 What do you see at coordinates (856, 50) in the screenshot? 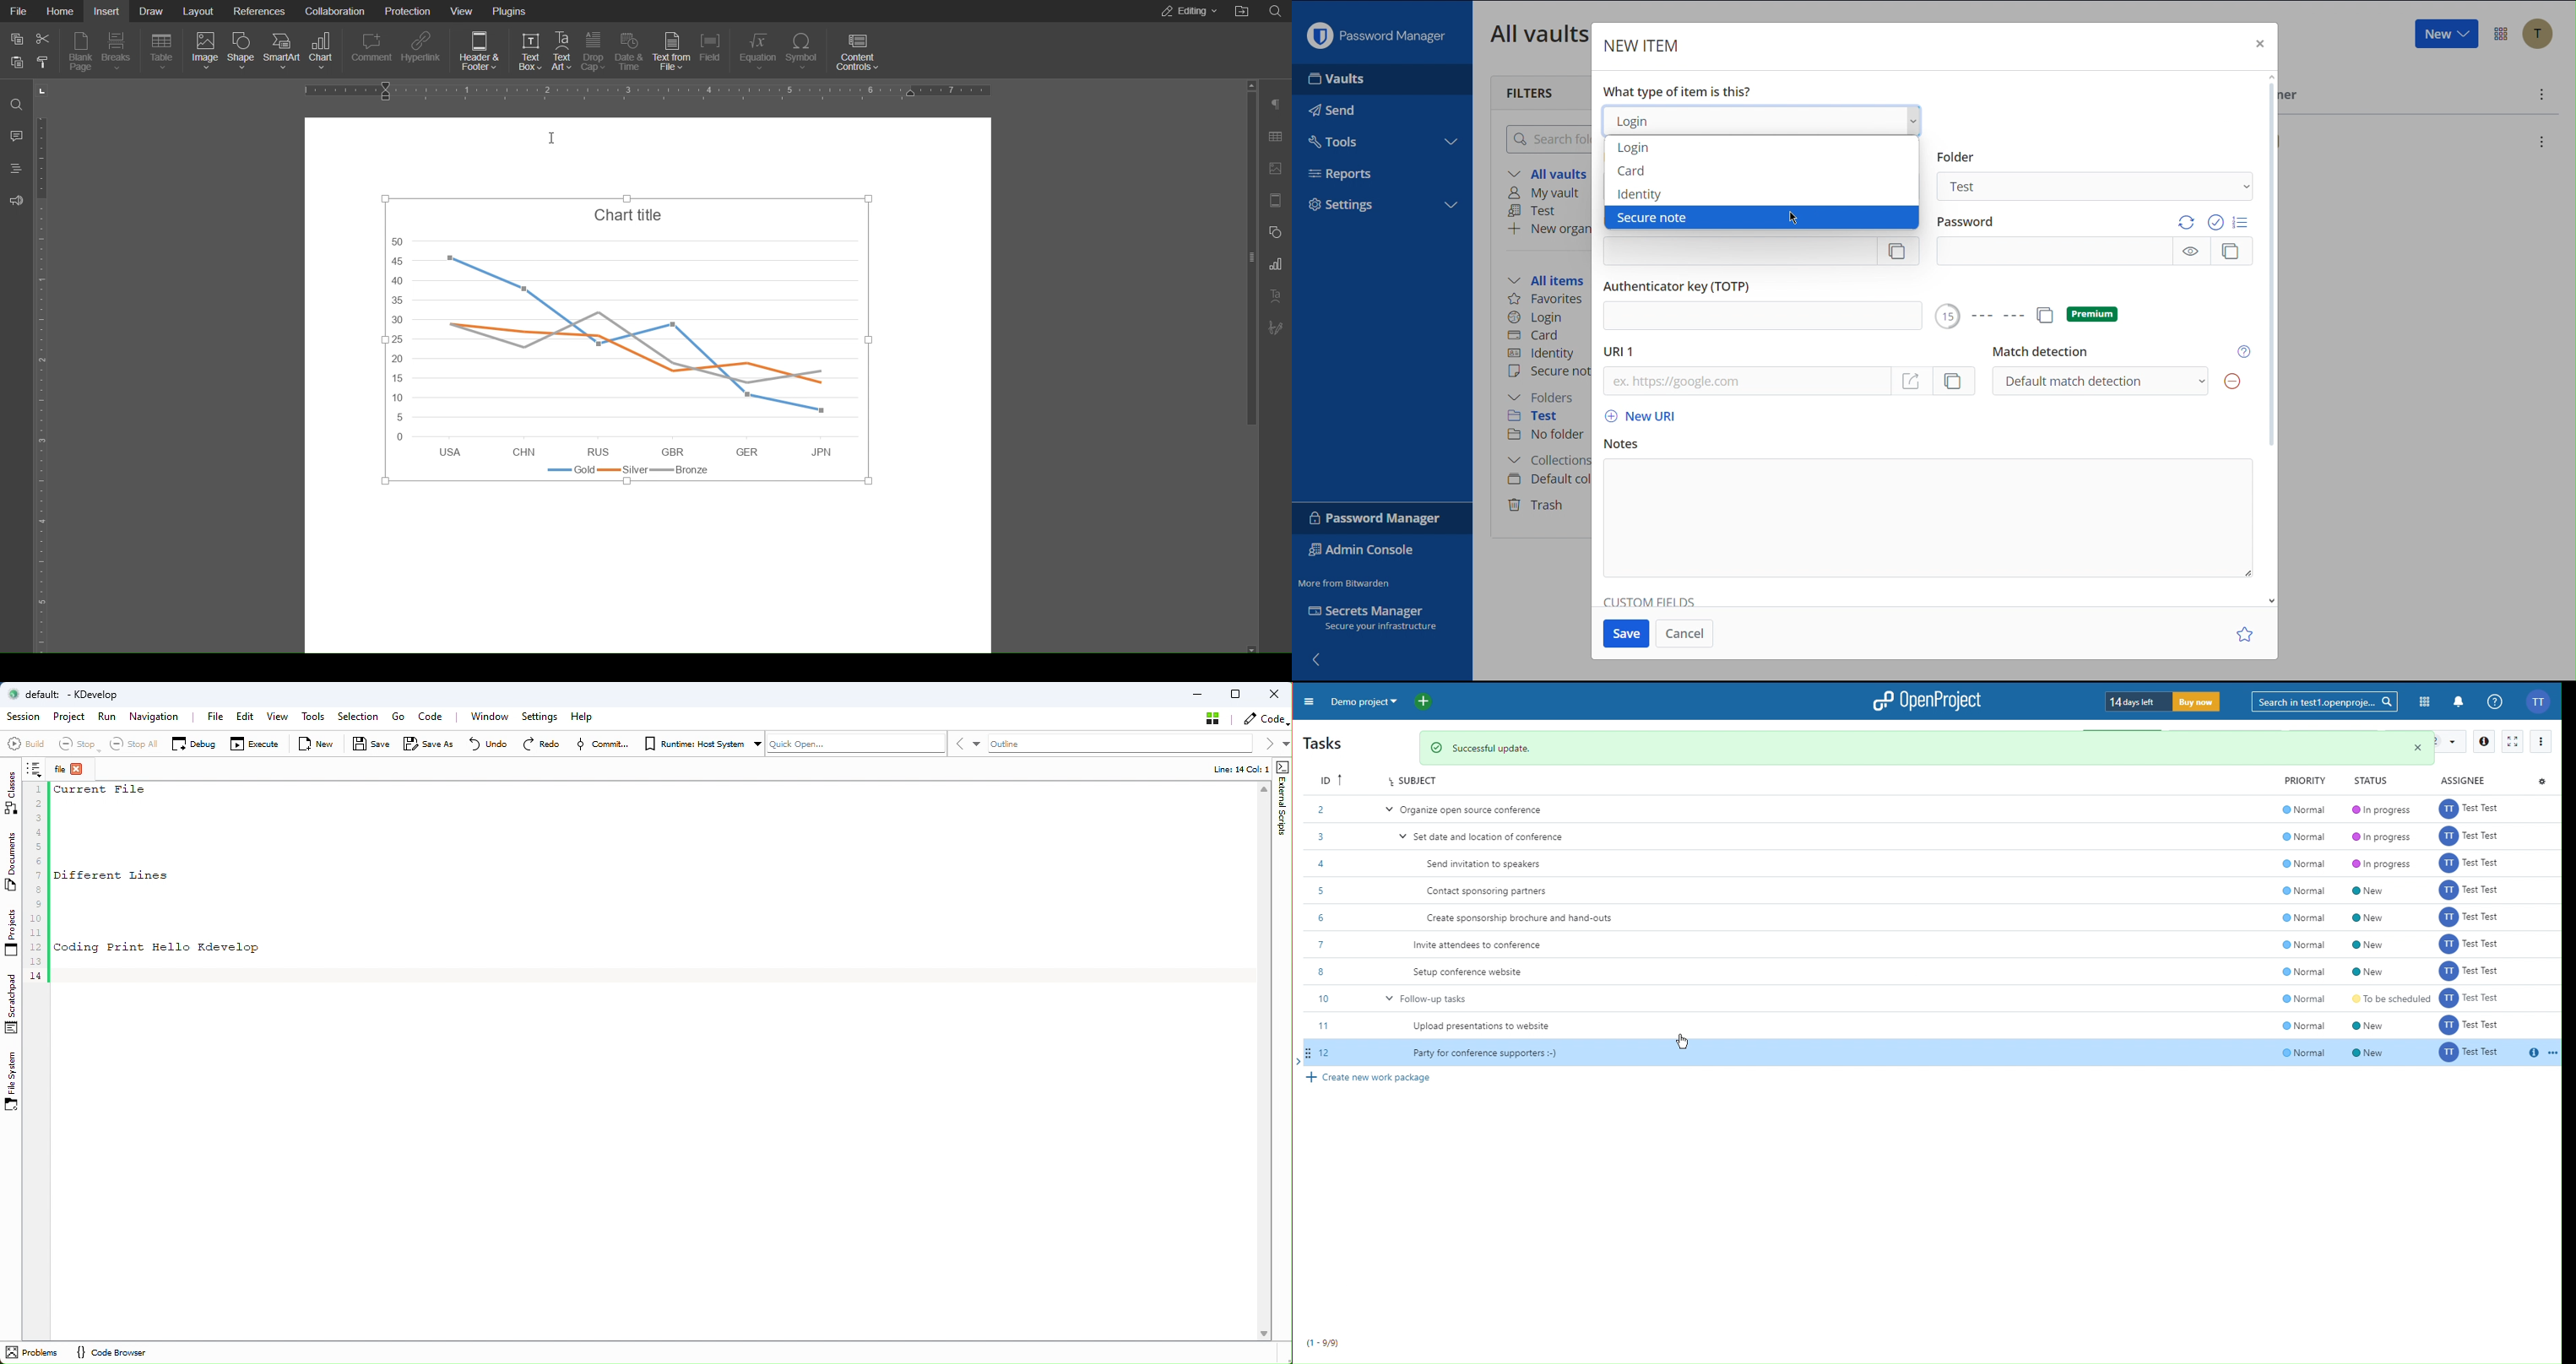
I see `Content Controls` at bounding box center [856, 50].